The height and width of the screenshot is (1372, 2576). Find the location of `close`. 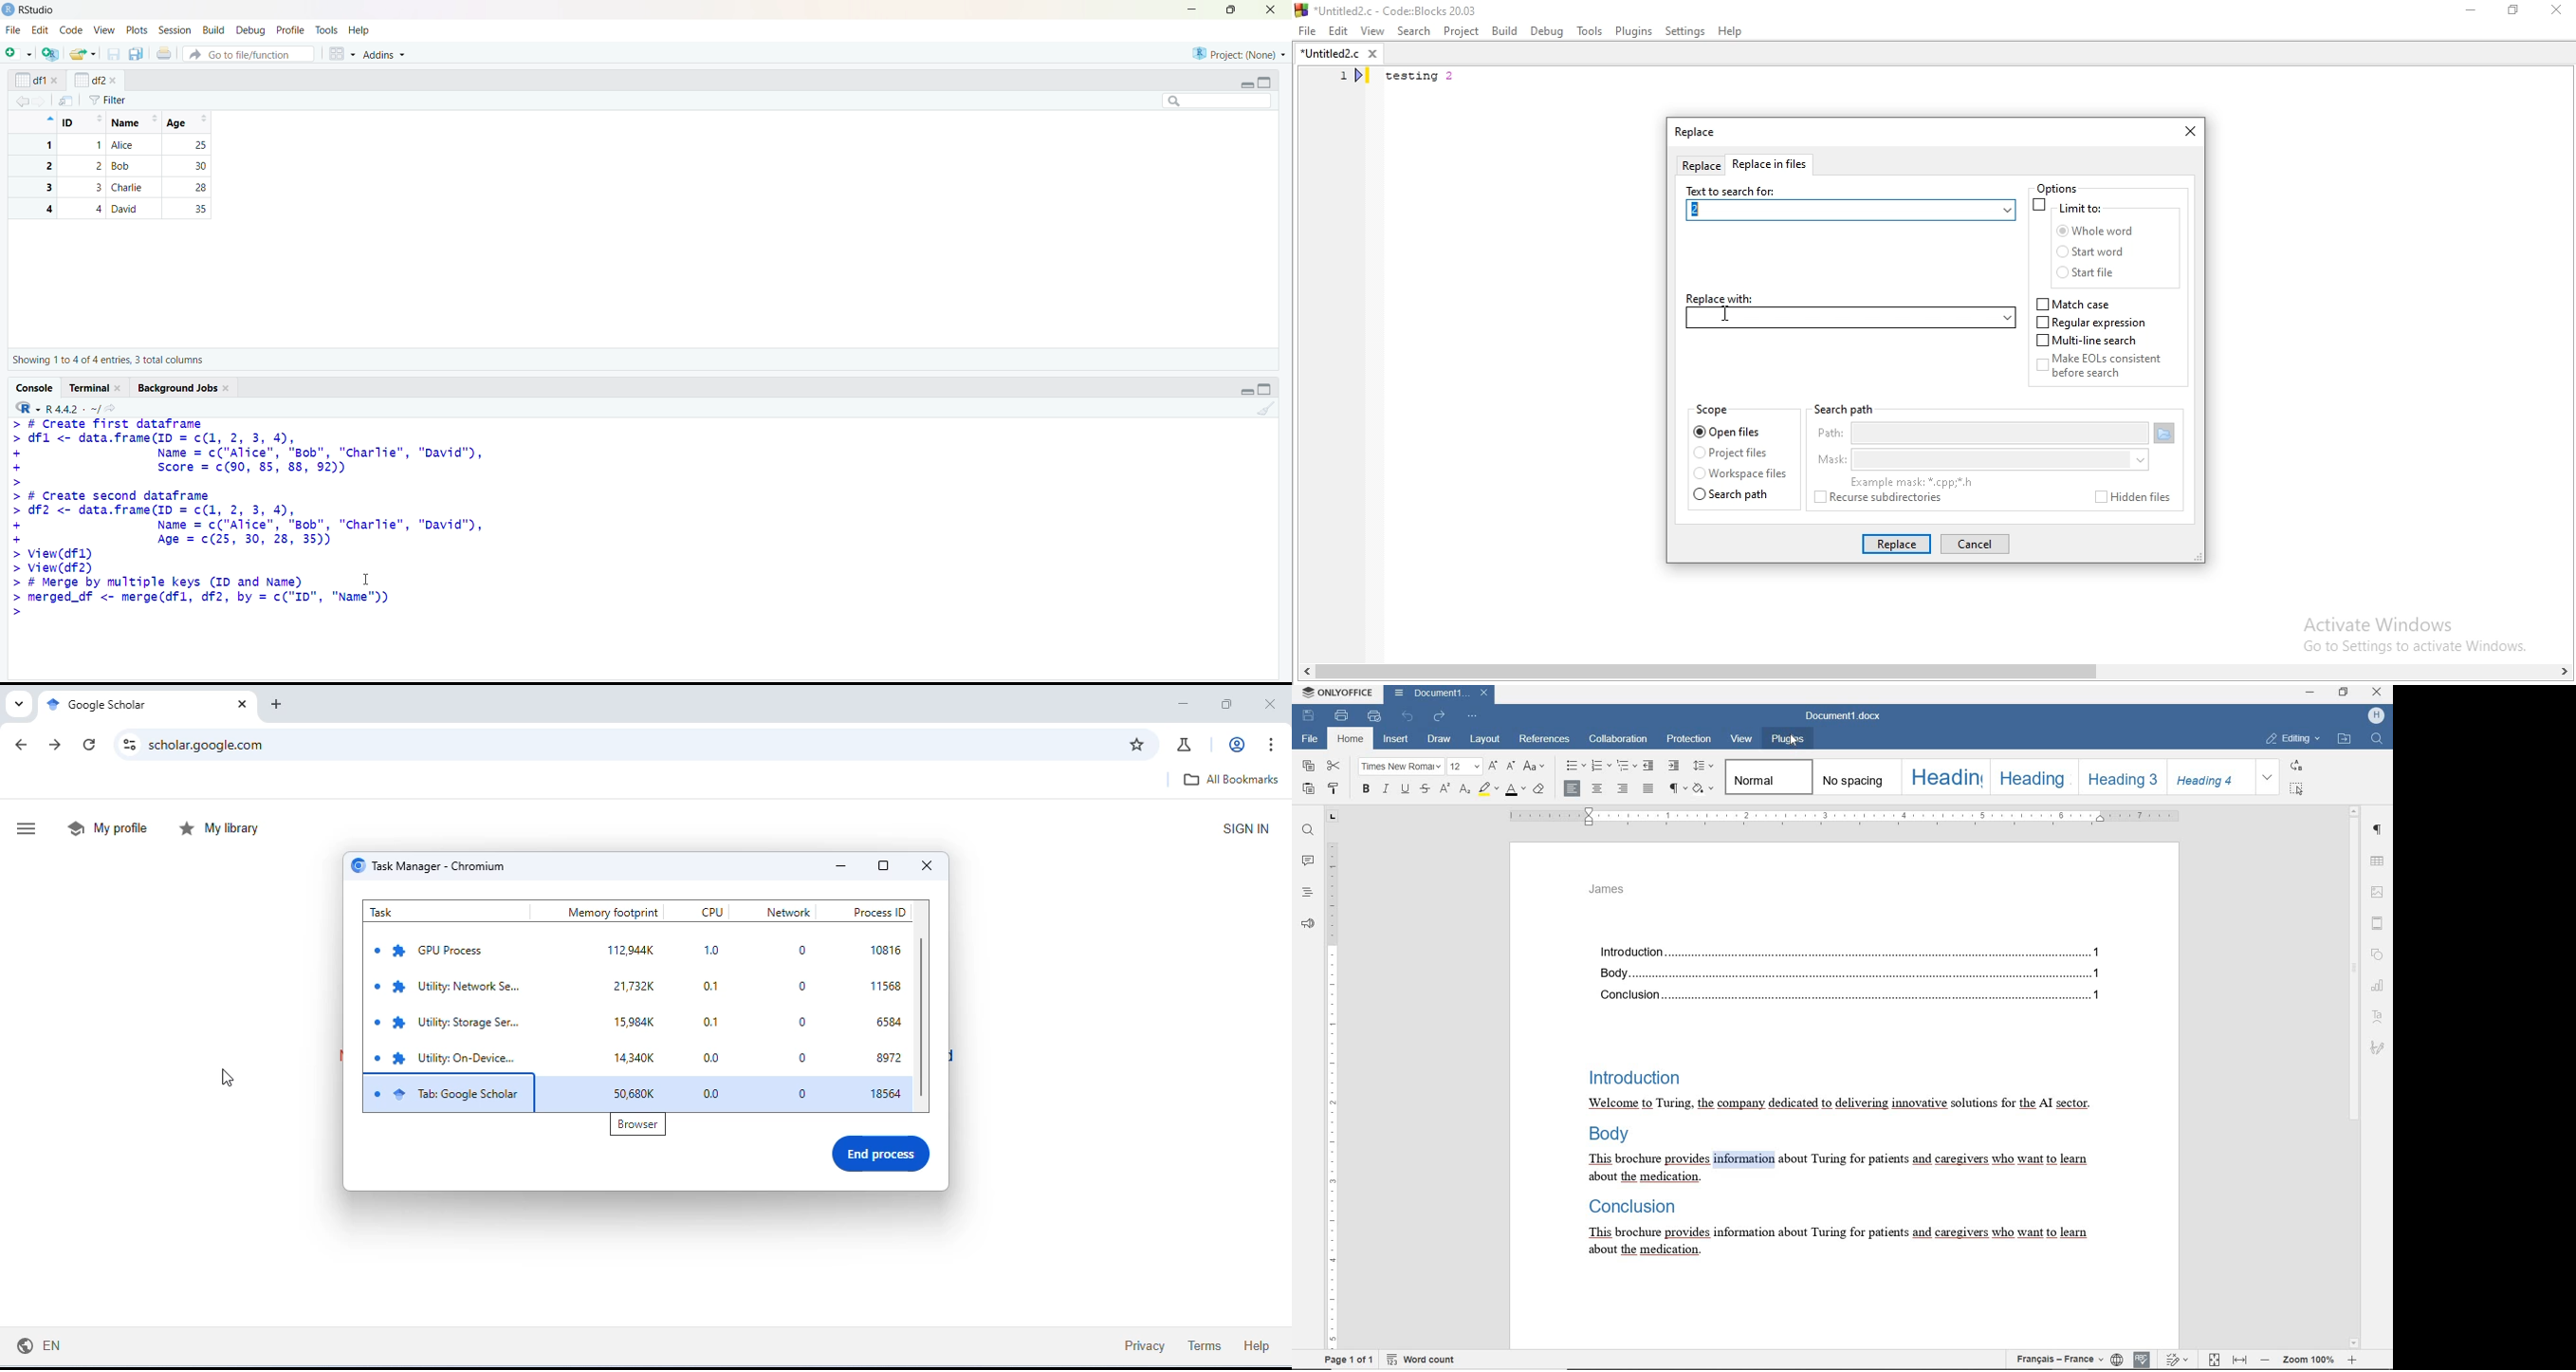

close is located at coordinates (1271, 9).